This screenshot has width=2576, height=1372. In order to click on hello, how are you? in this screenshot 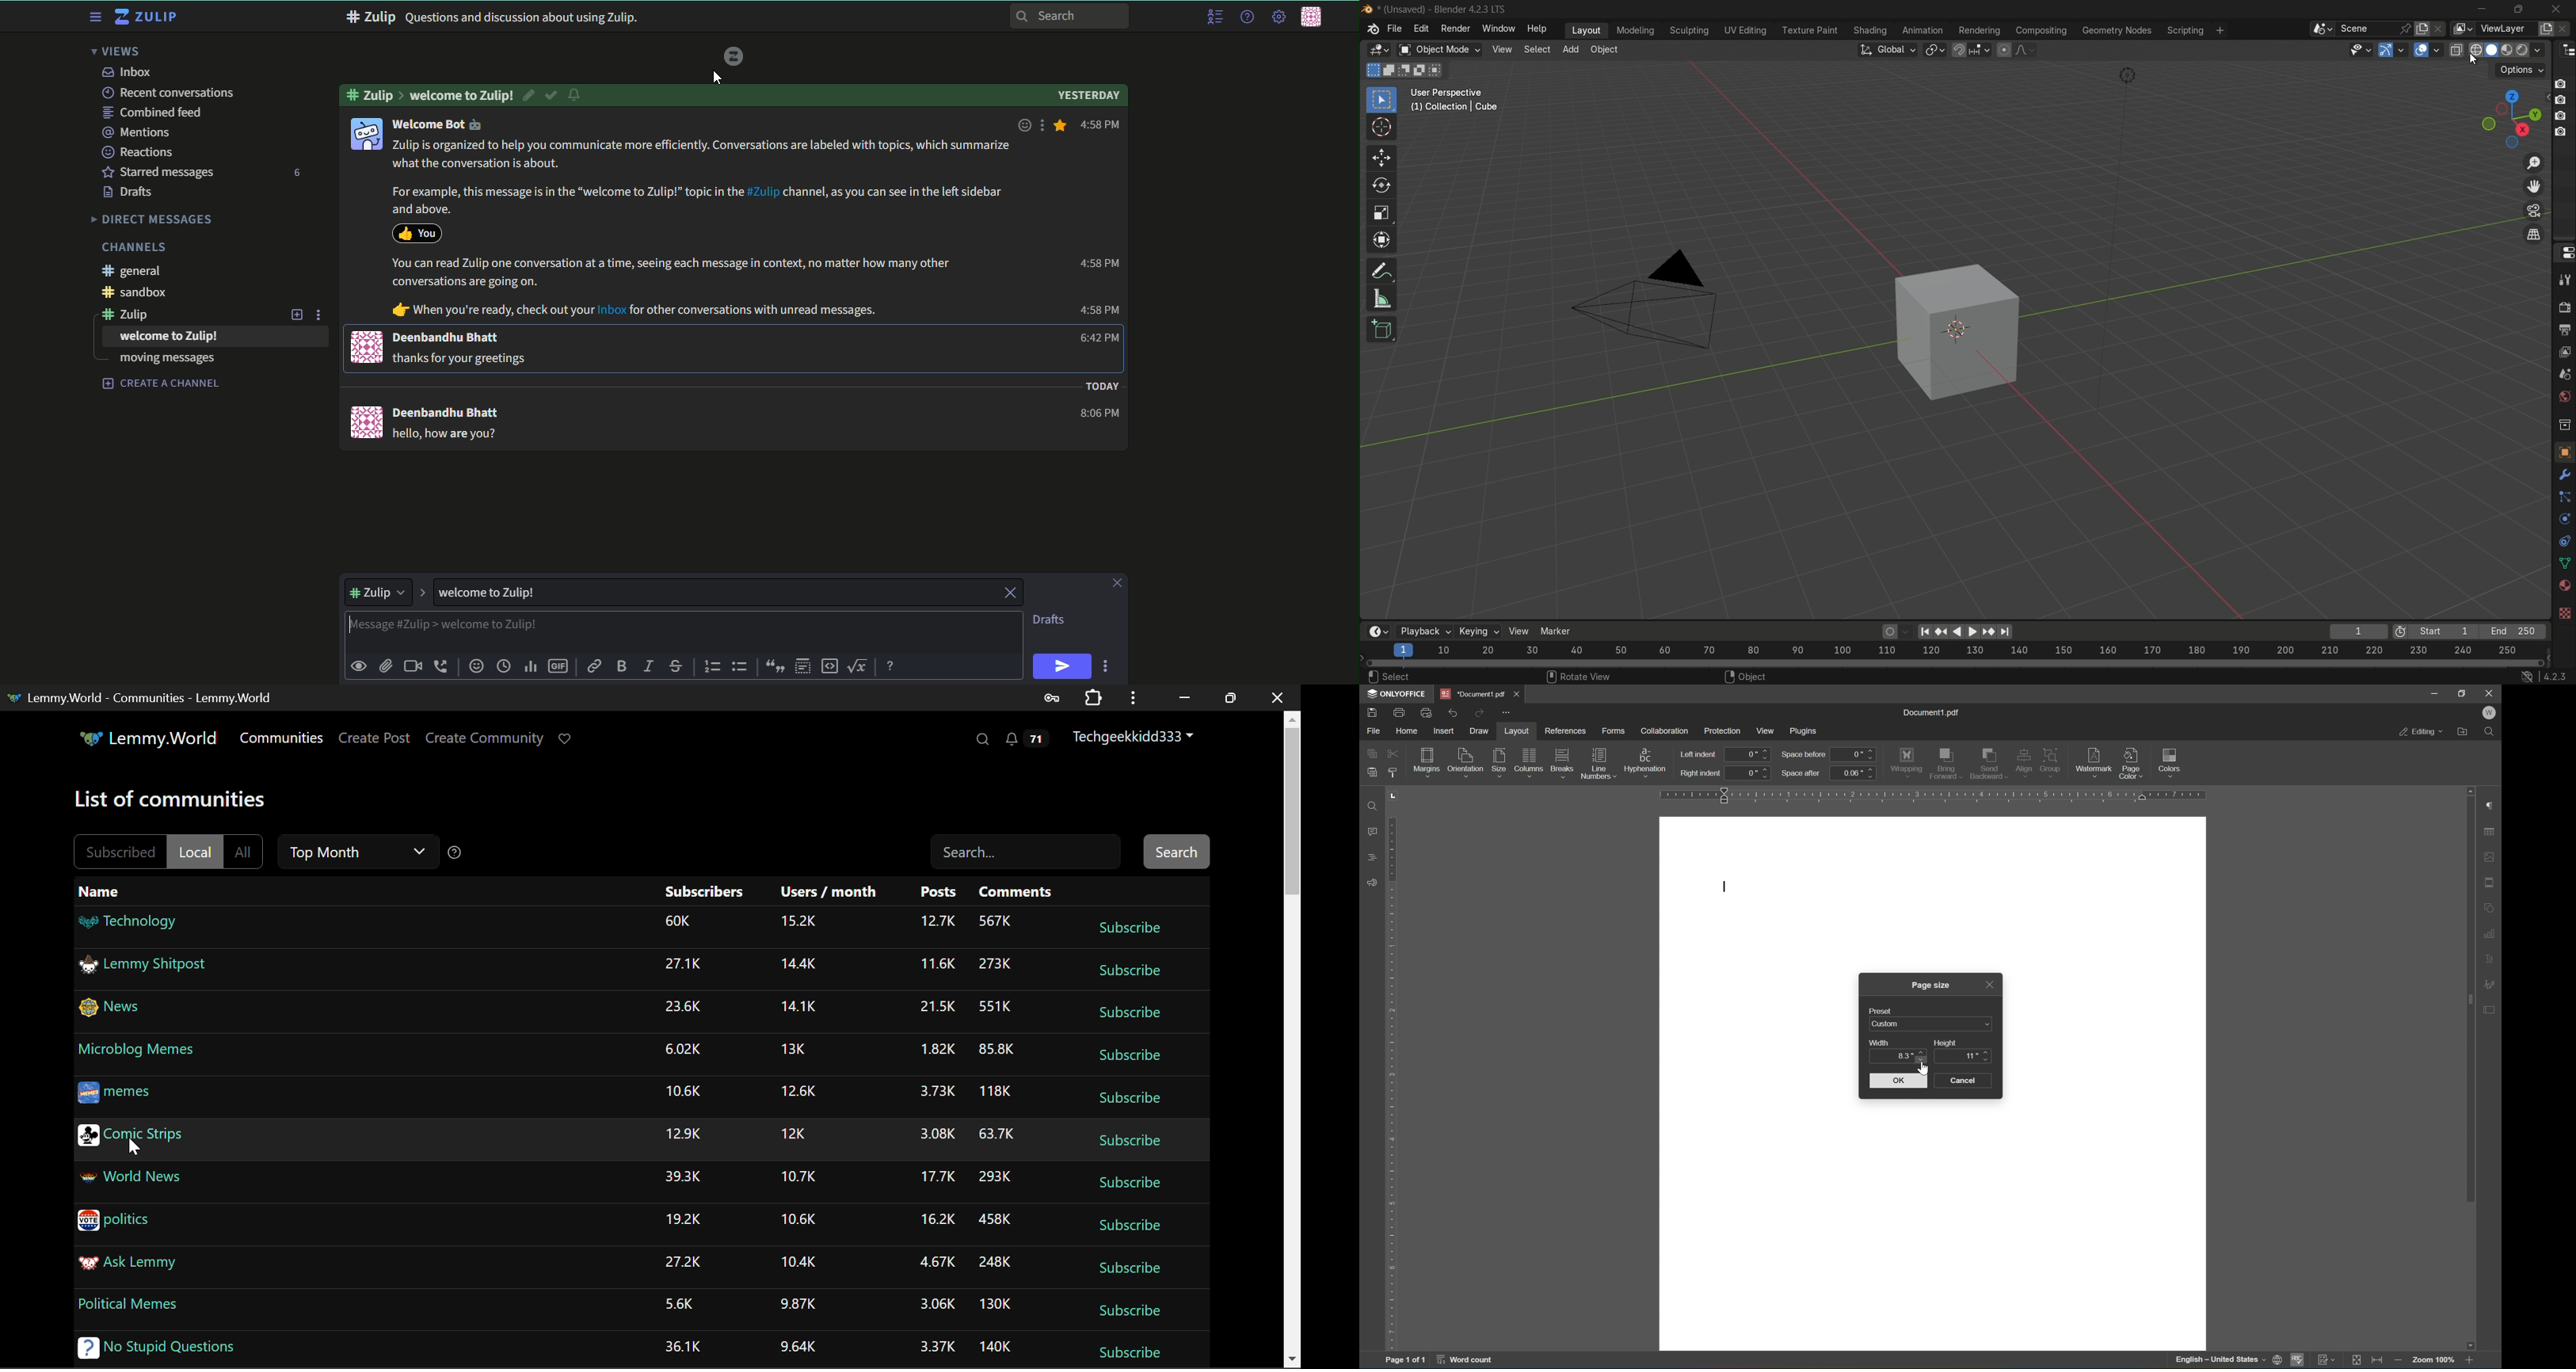, I will do `click(446, 433)`.